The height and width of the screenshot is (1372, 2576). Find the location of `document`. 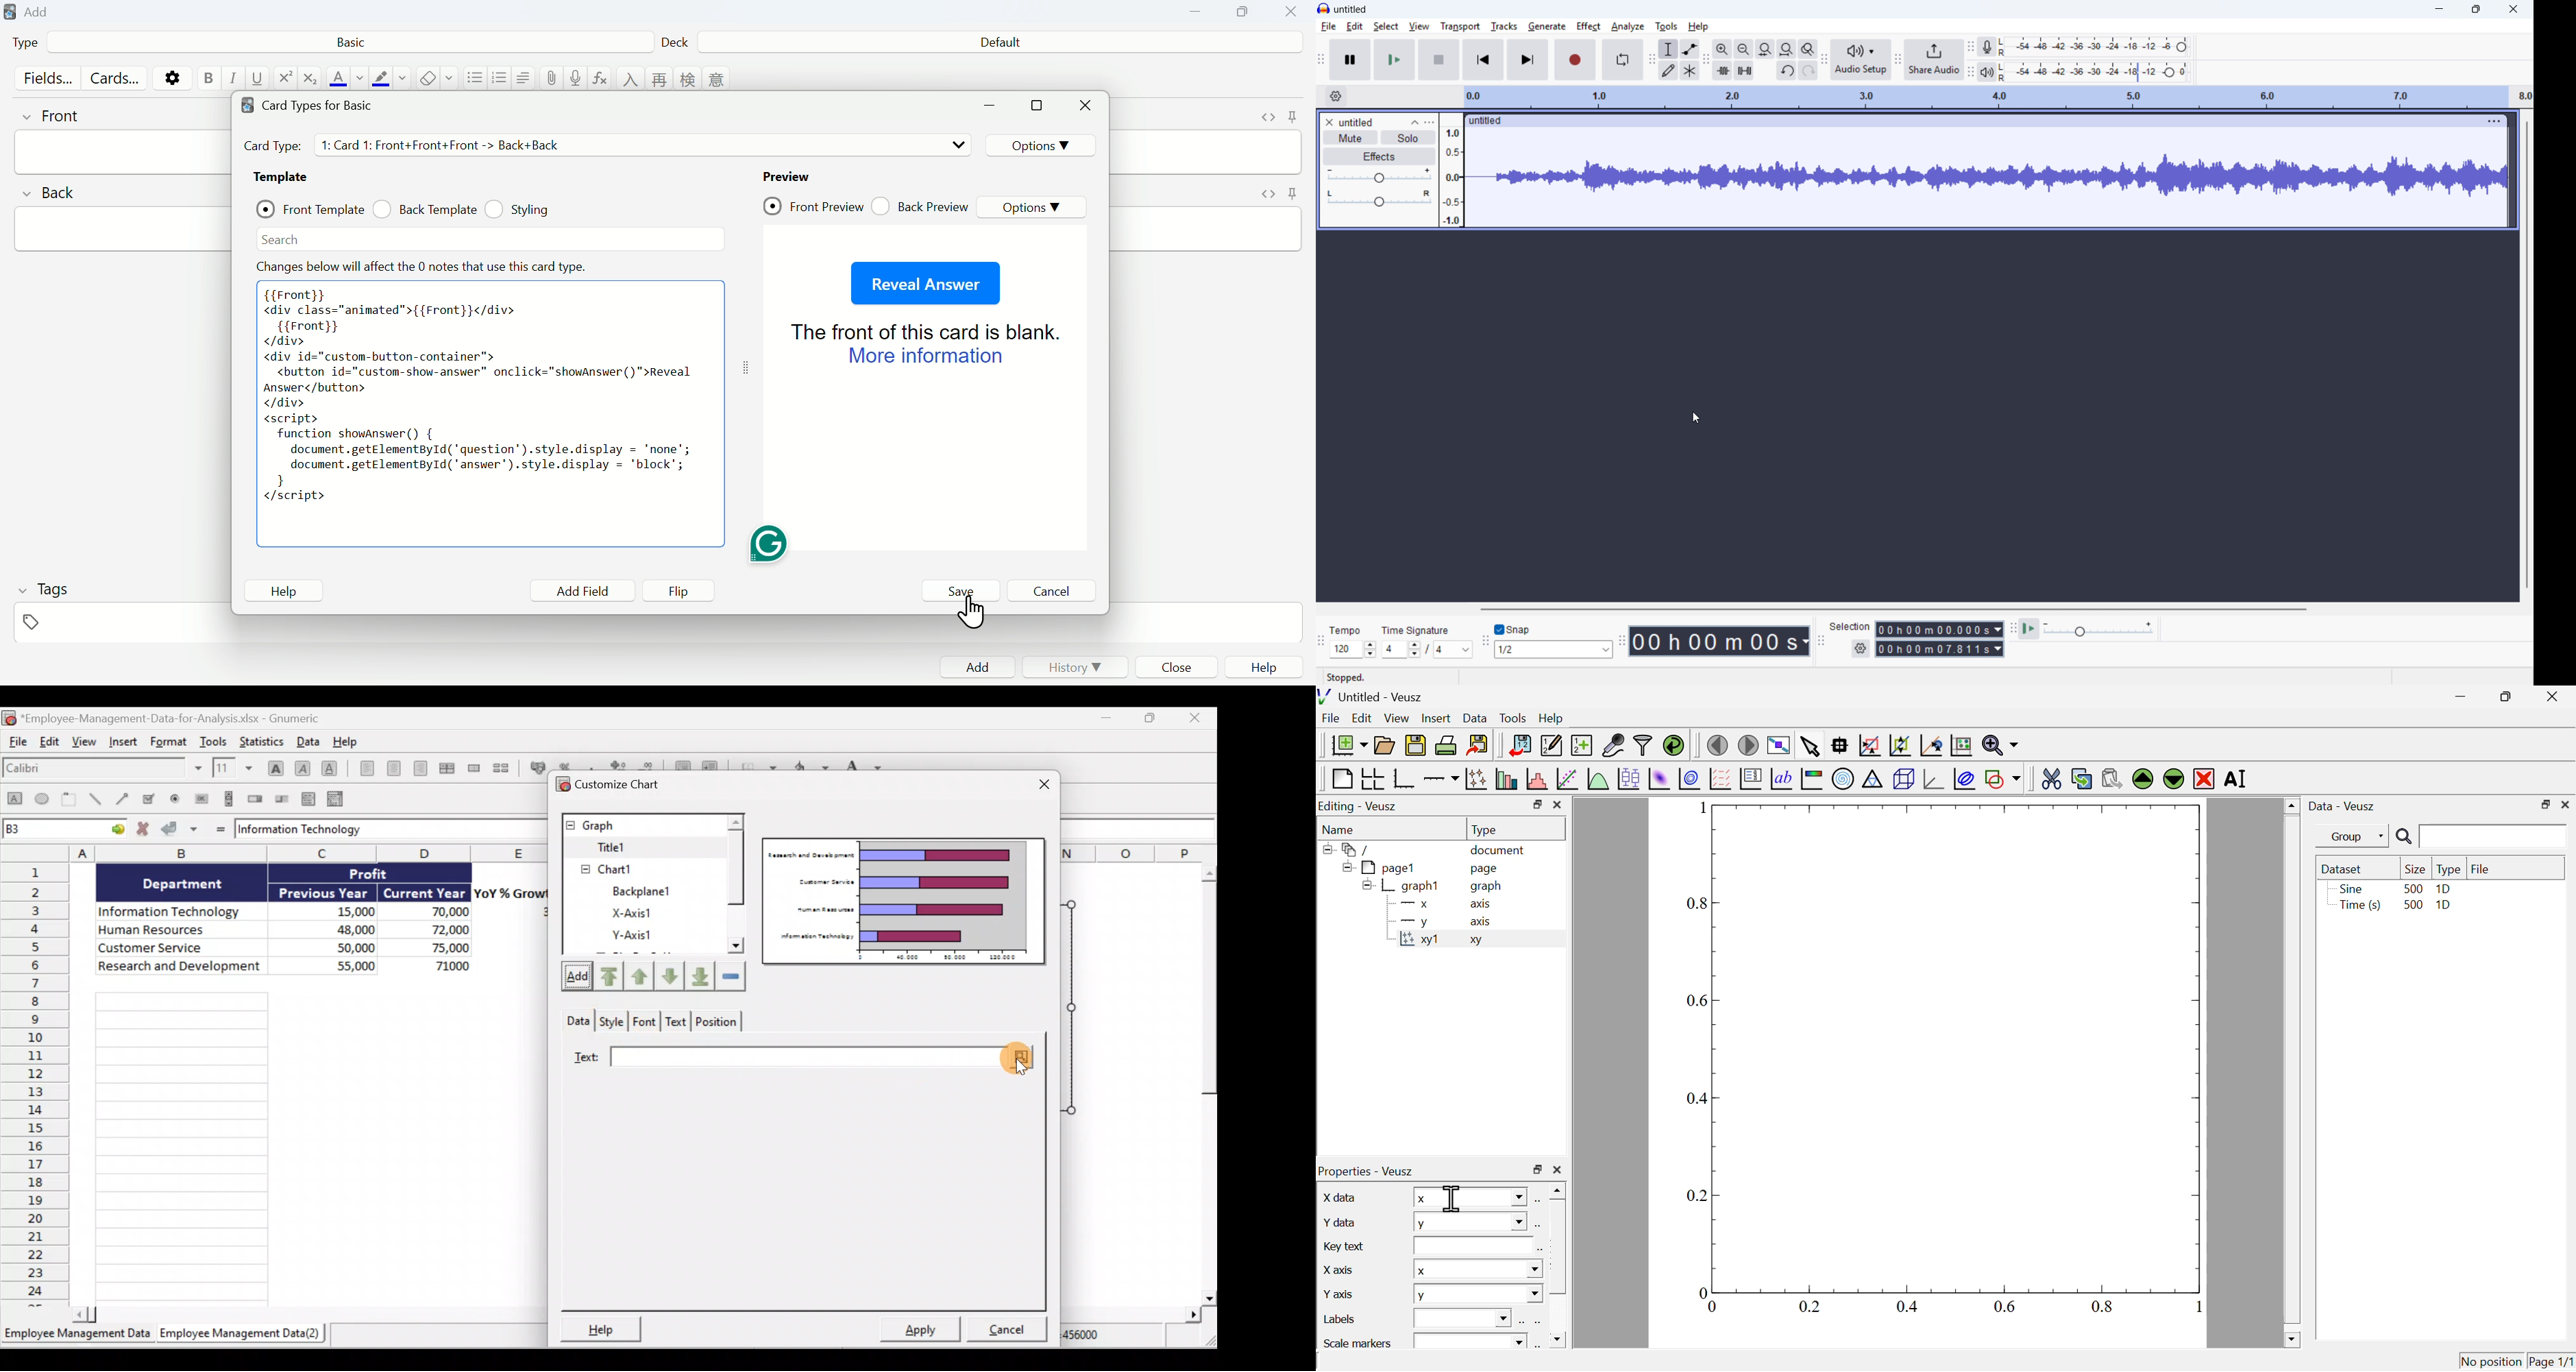

document is located at coordinates (1499, 851).